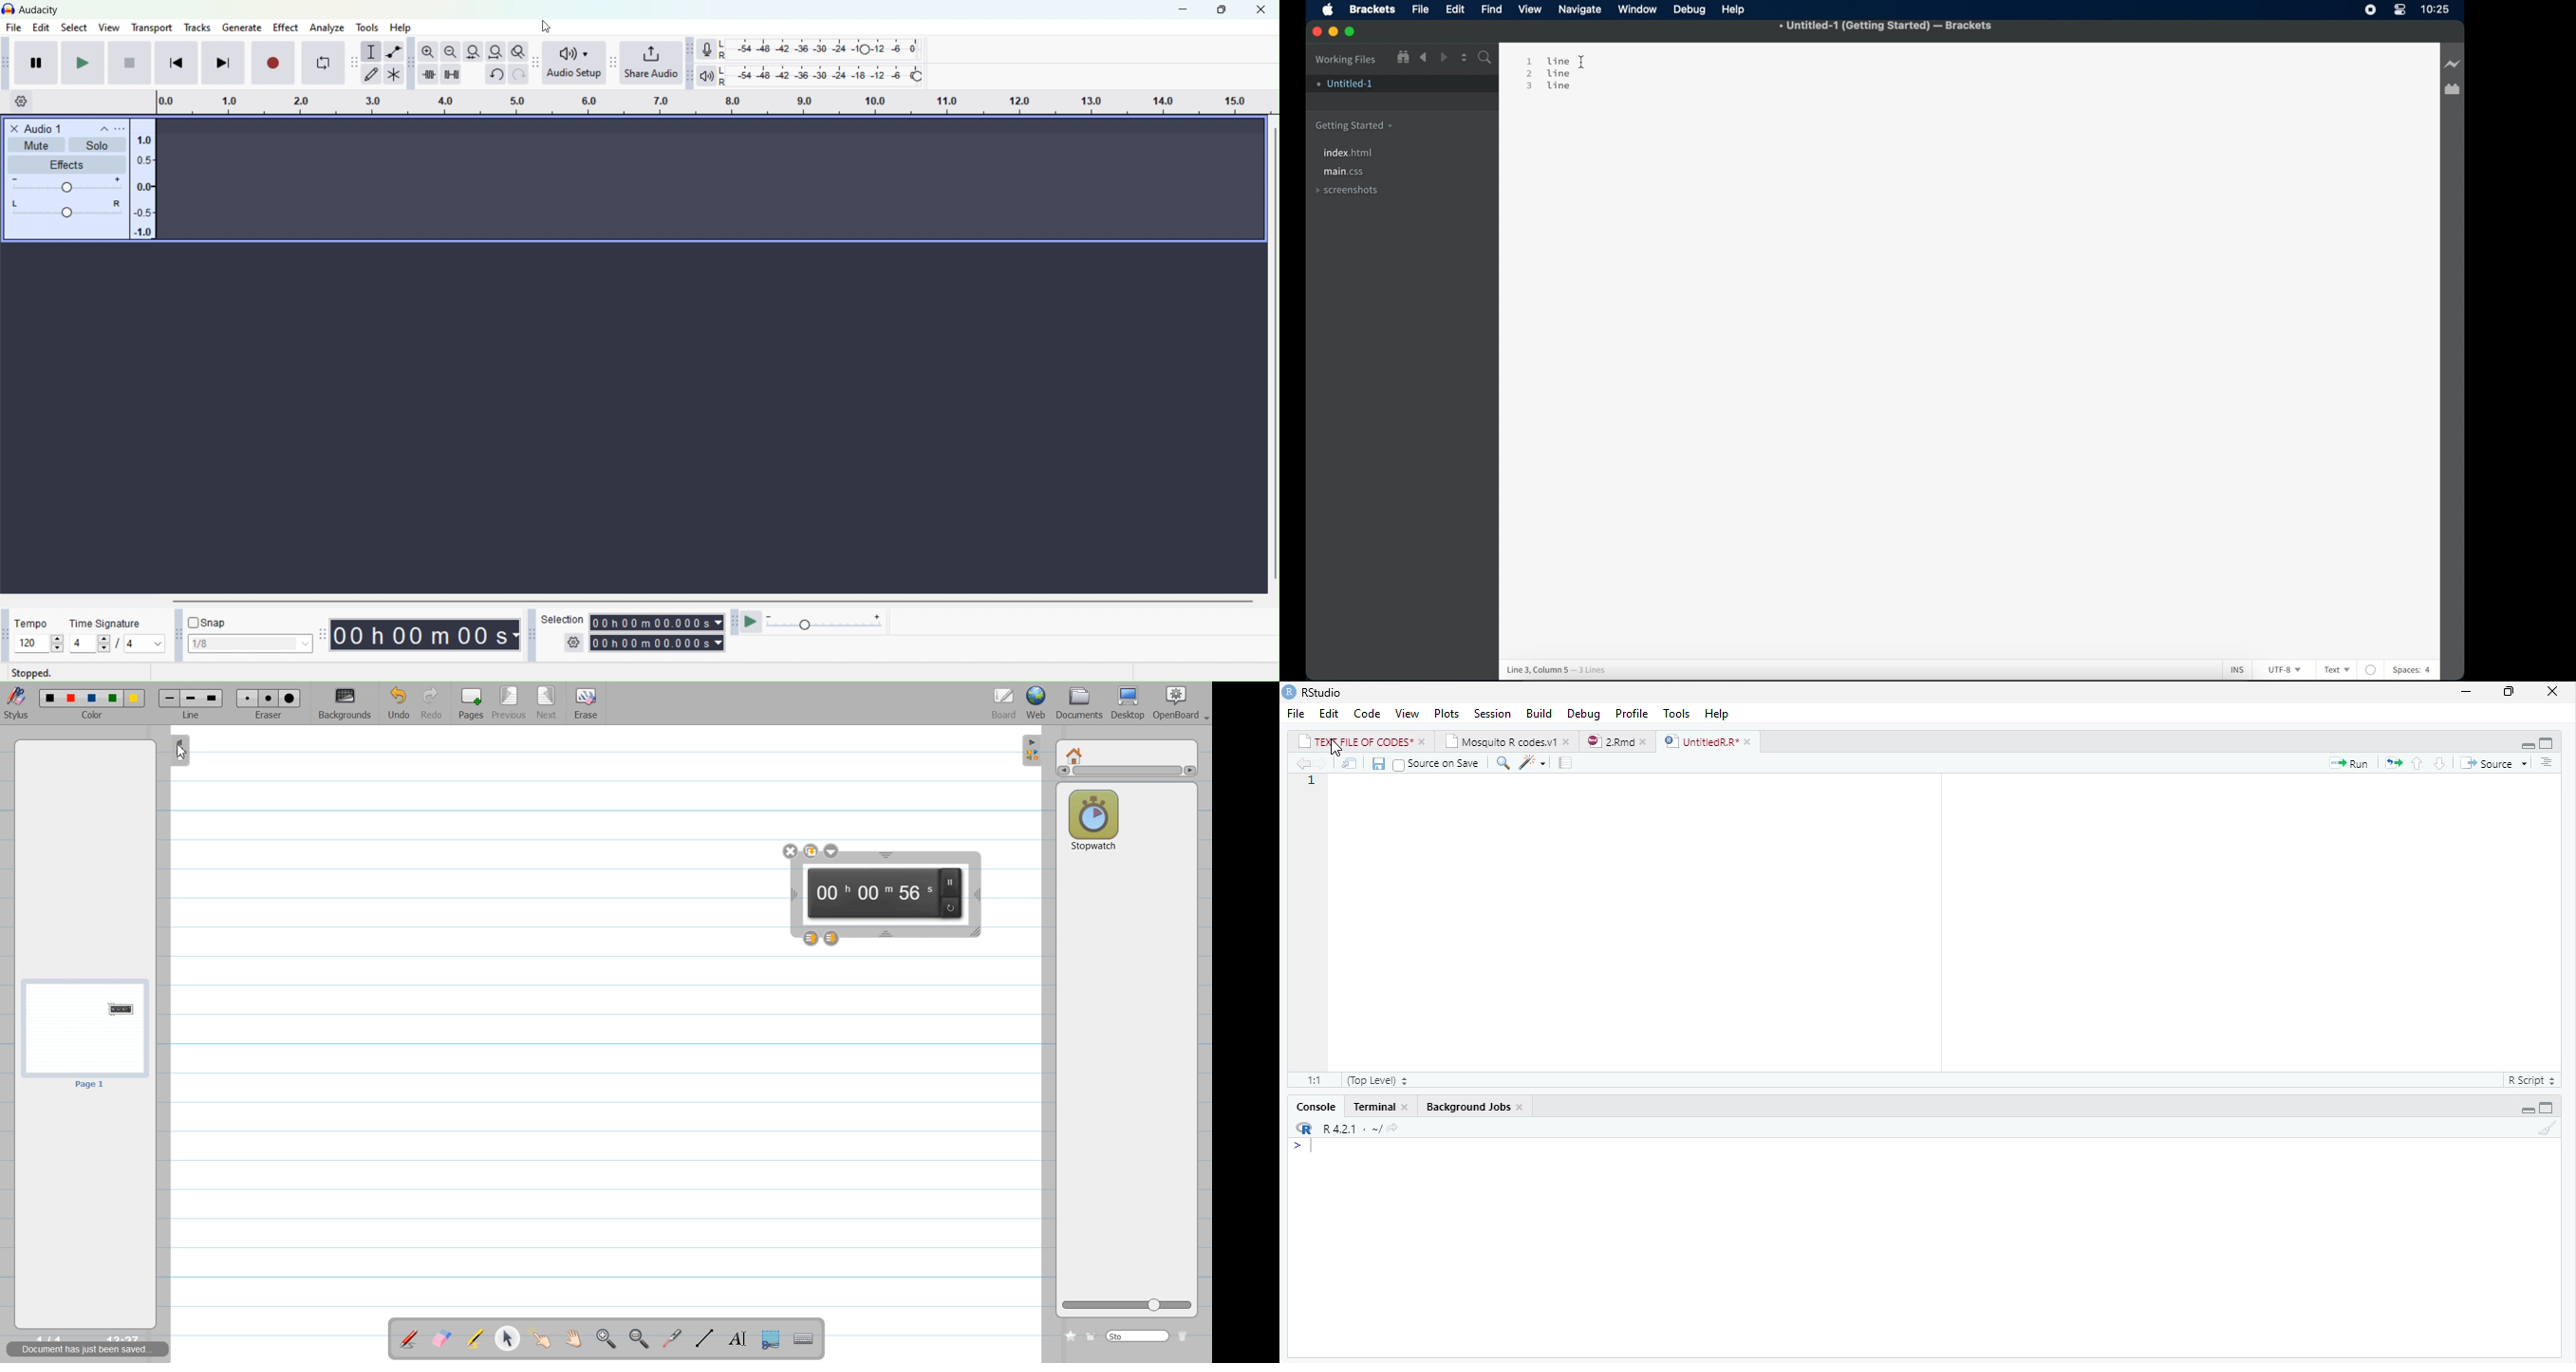 Image resolution: width=2576 pixels, height=1372 pixels. Describe the element at coordinates (2548, 743) in the screenshot. I see `Full Height` at that location.